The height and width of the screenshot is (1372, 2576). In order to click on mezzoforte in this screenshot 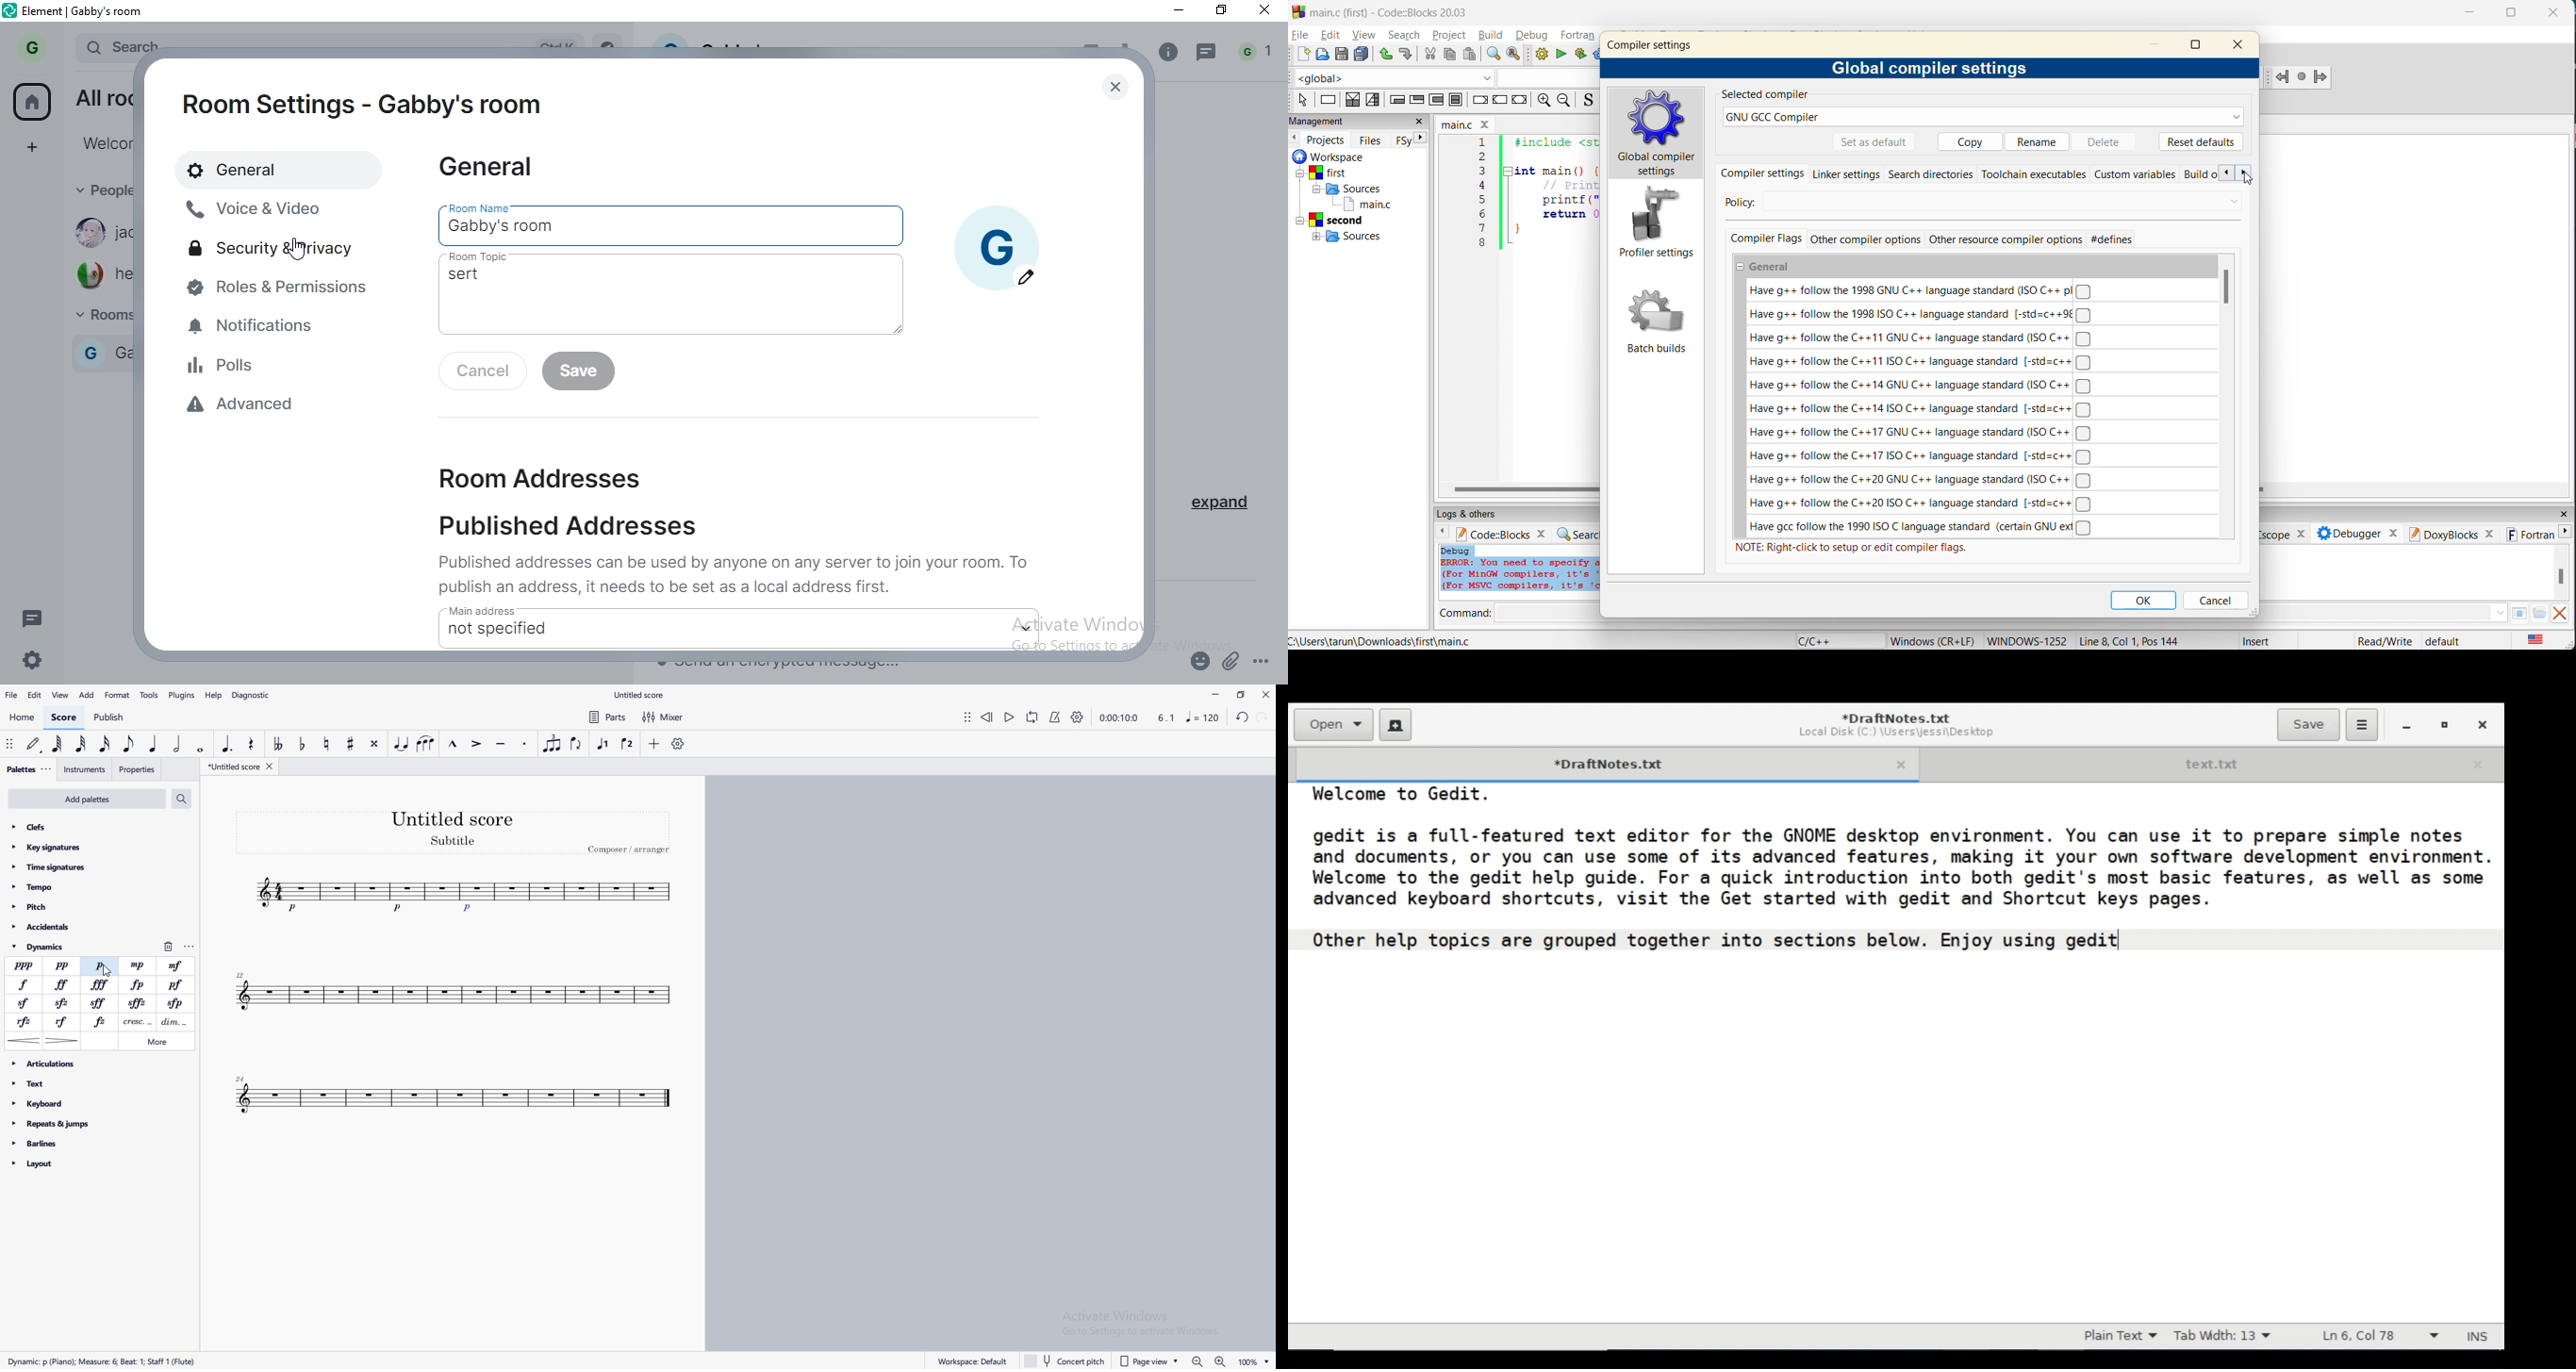, I will do `click(177, 965)`.